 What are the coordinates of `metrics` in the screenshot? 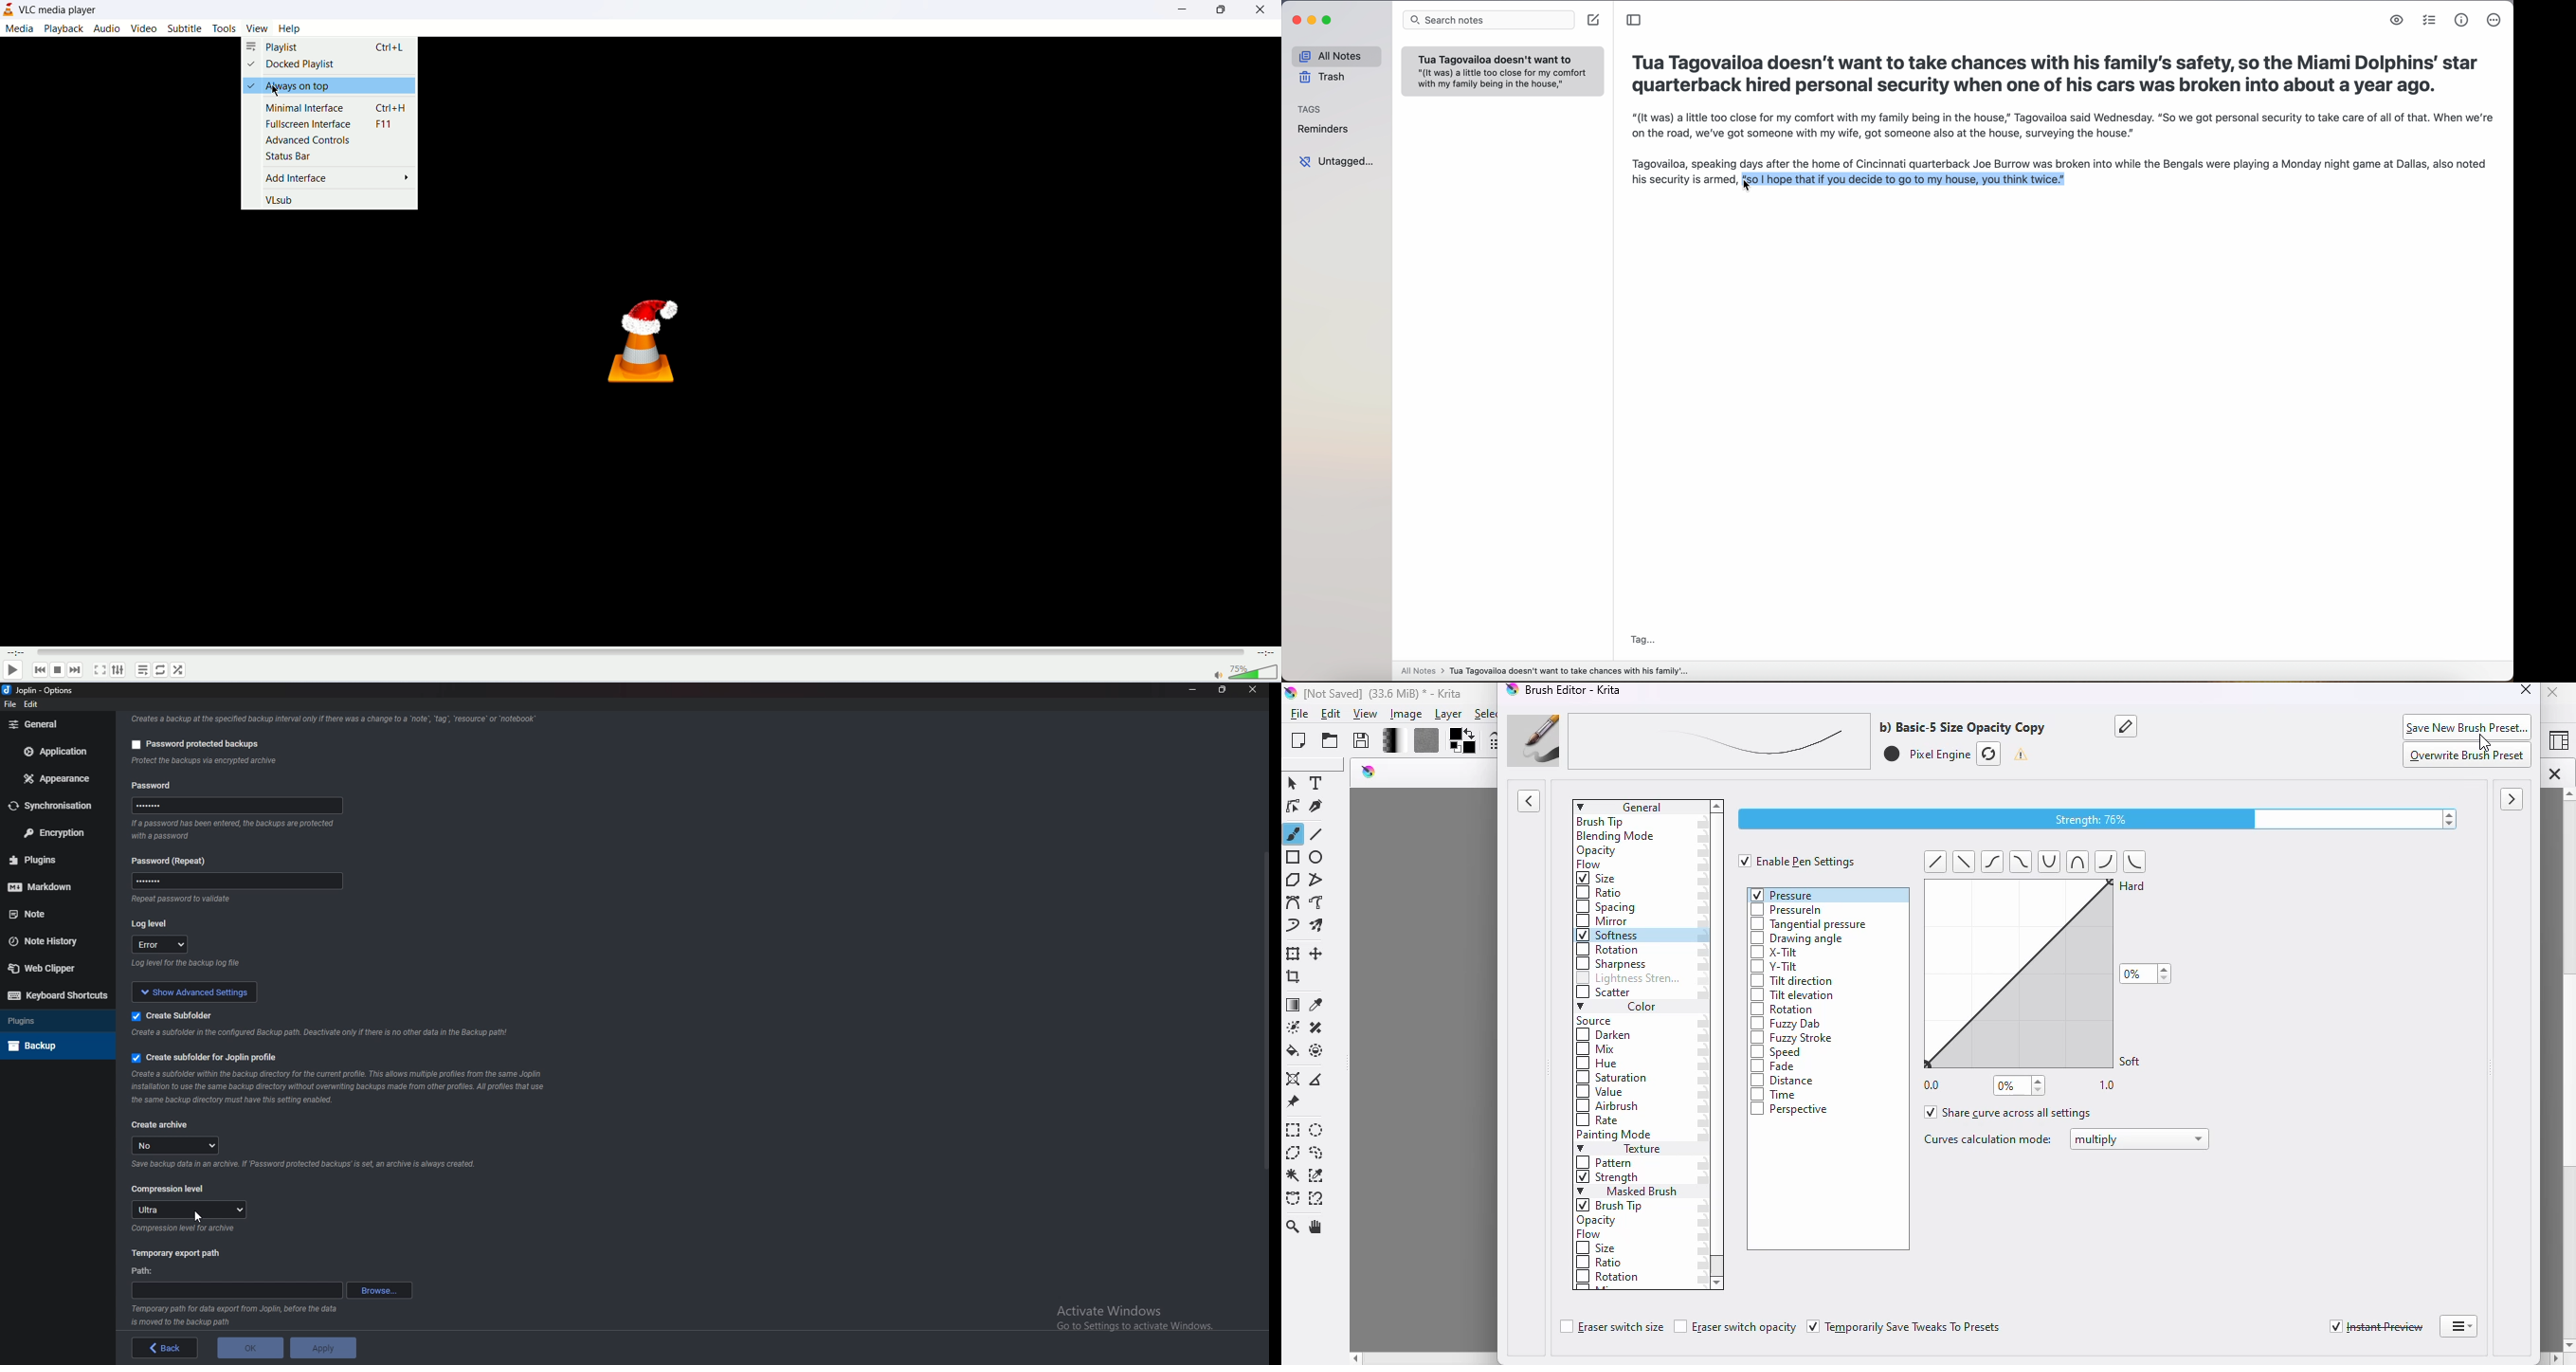 It's located at (2461, 21).